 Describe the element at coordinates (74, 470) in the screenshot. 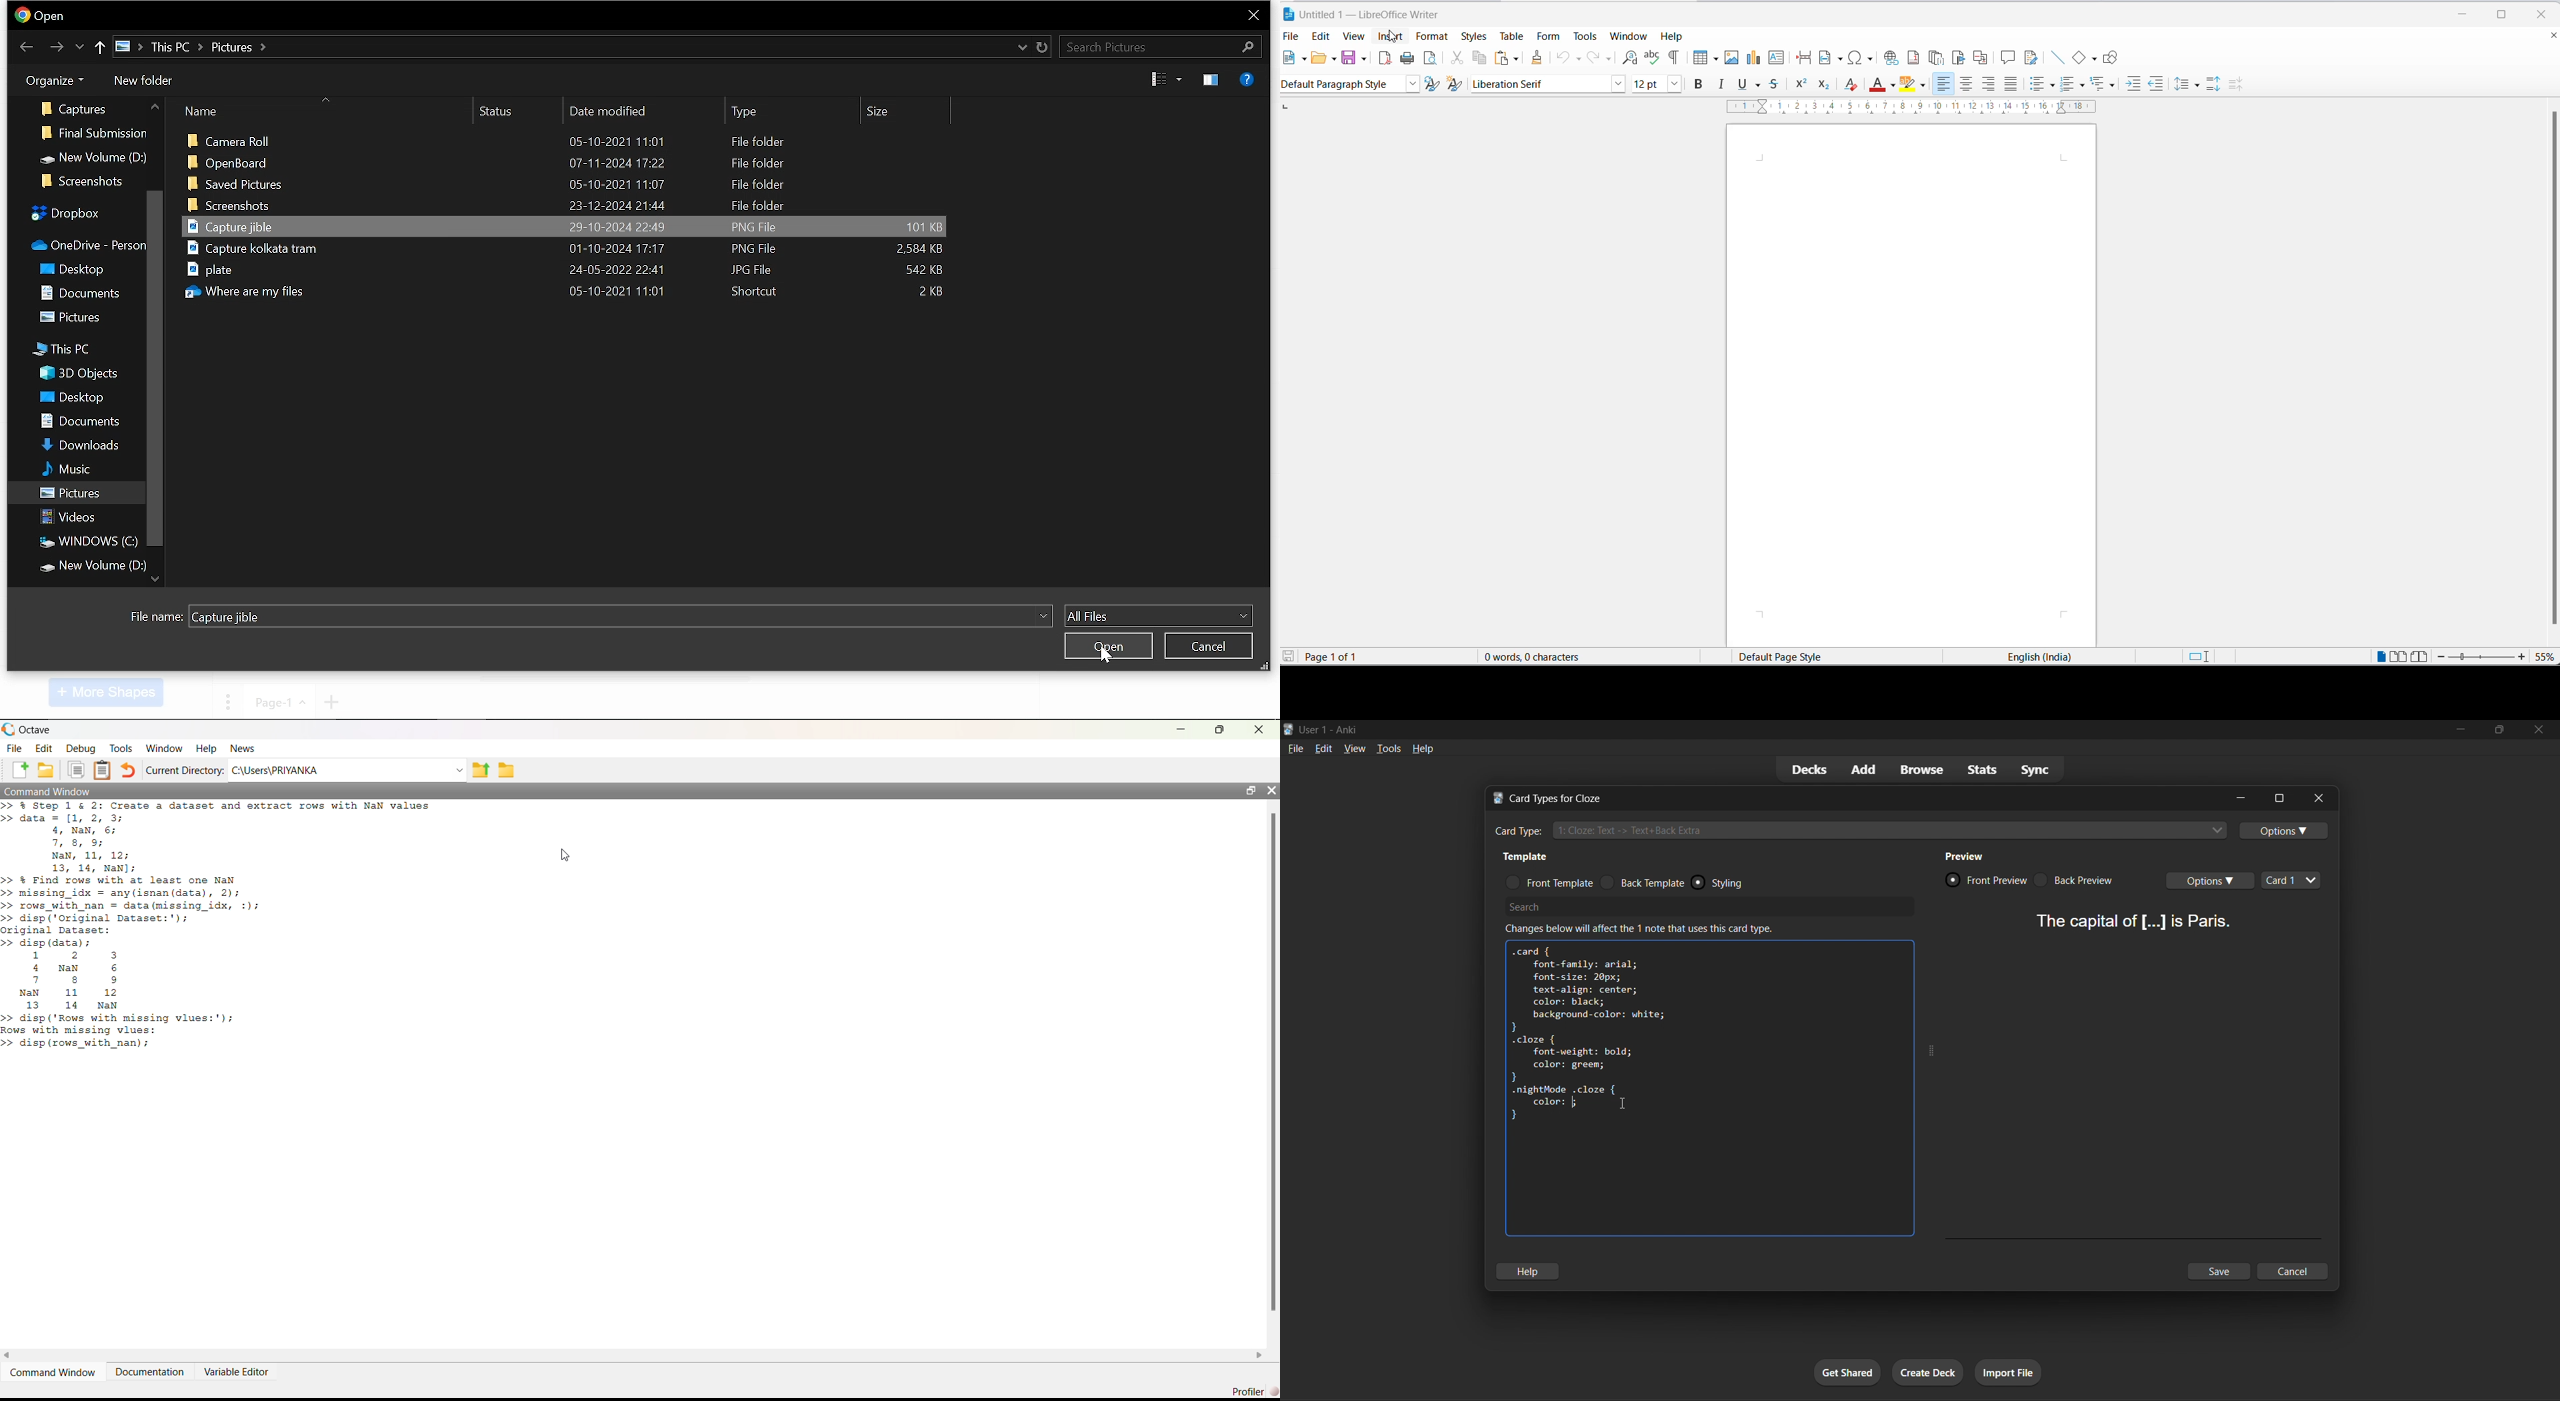

I see `folders` at that location.